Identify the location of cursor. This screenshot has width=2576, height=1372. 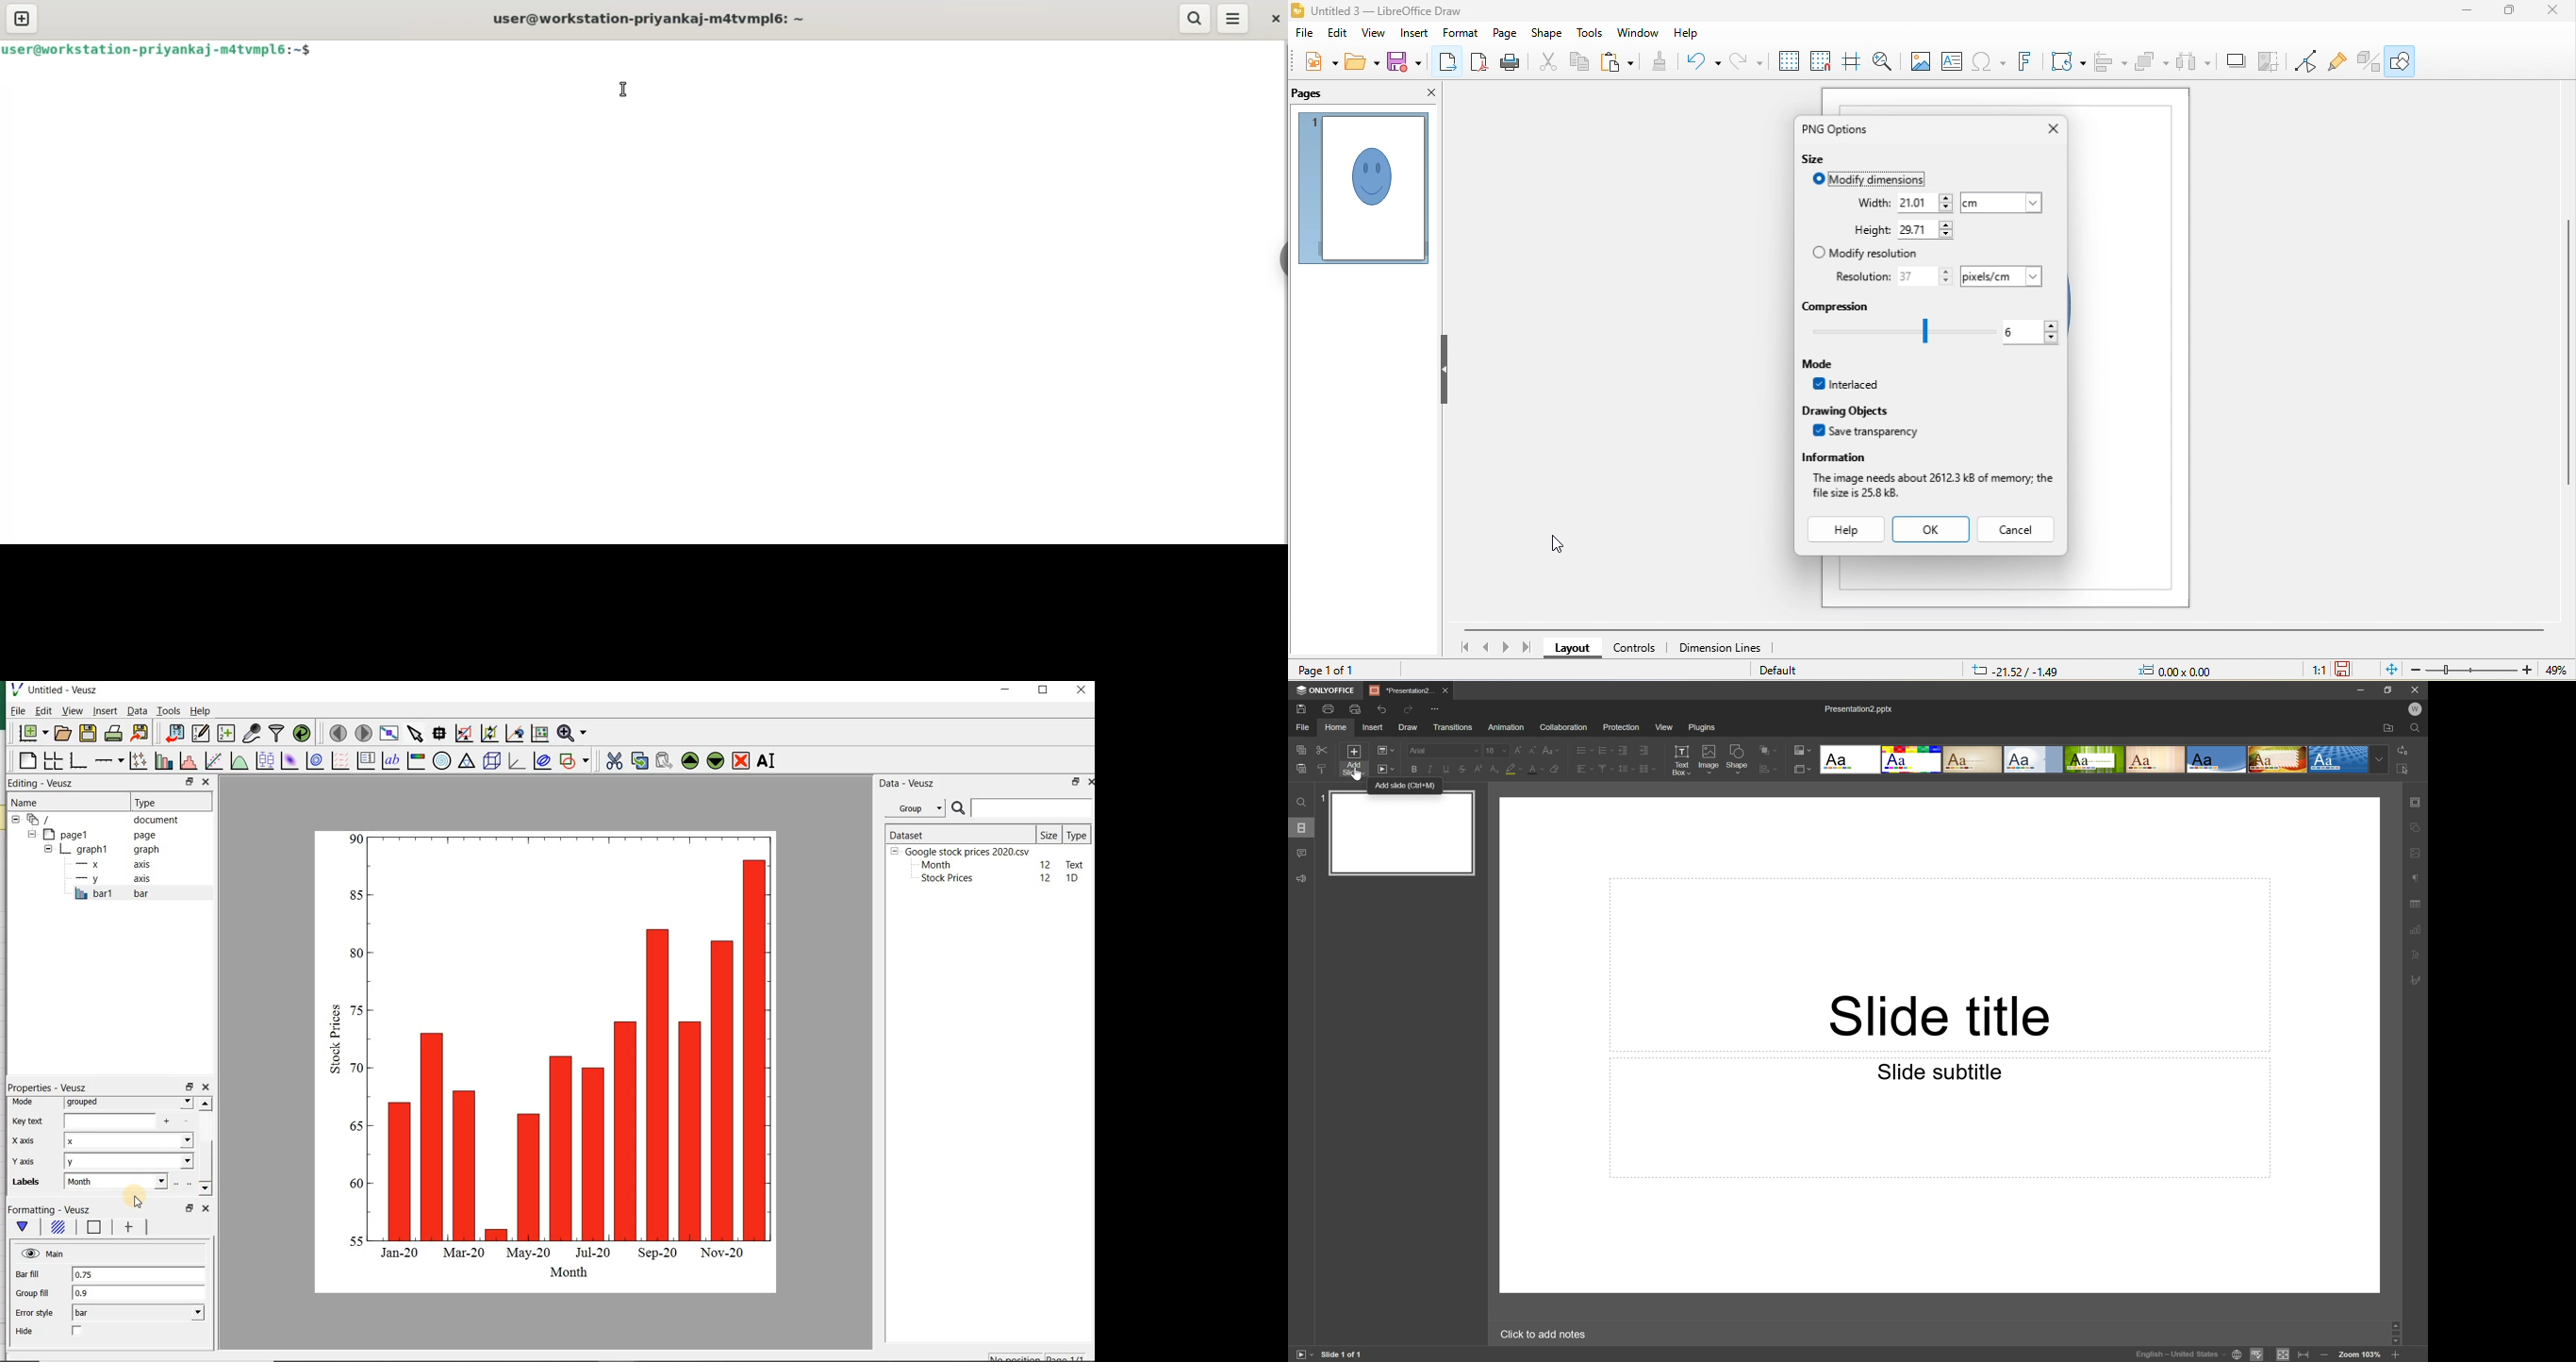
(1360, 775).